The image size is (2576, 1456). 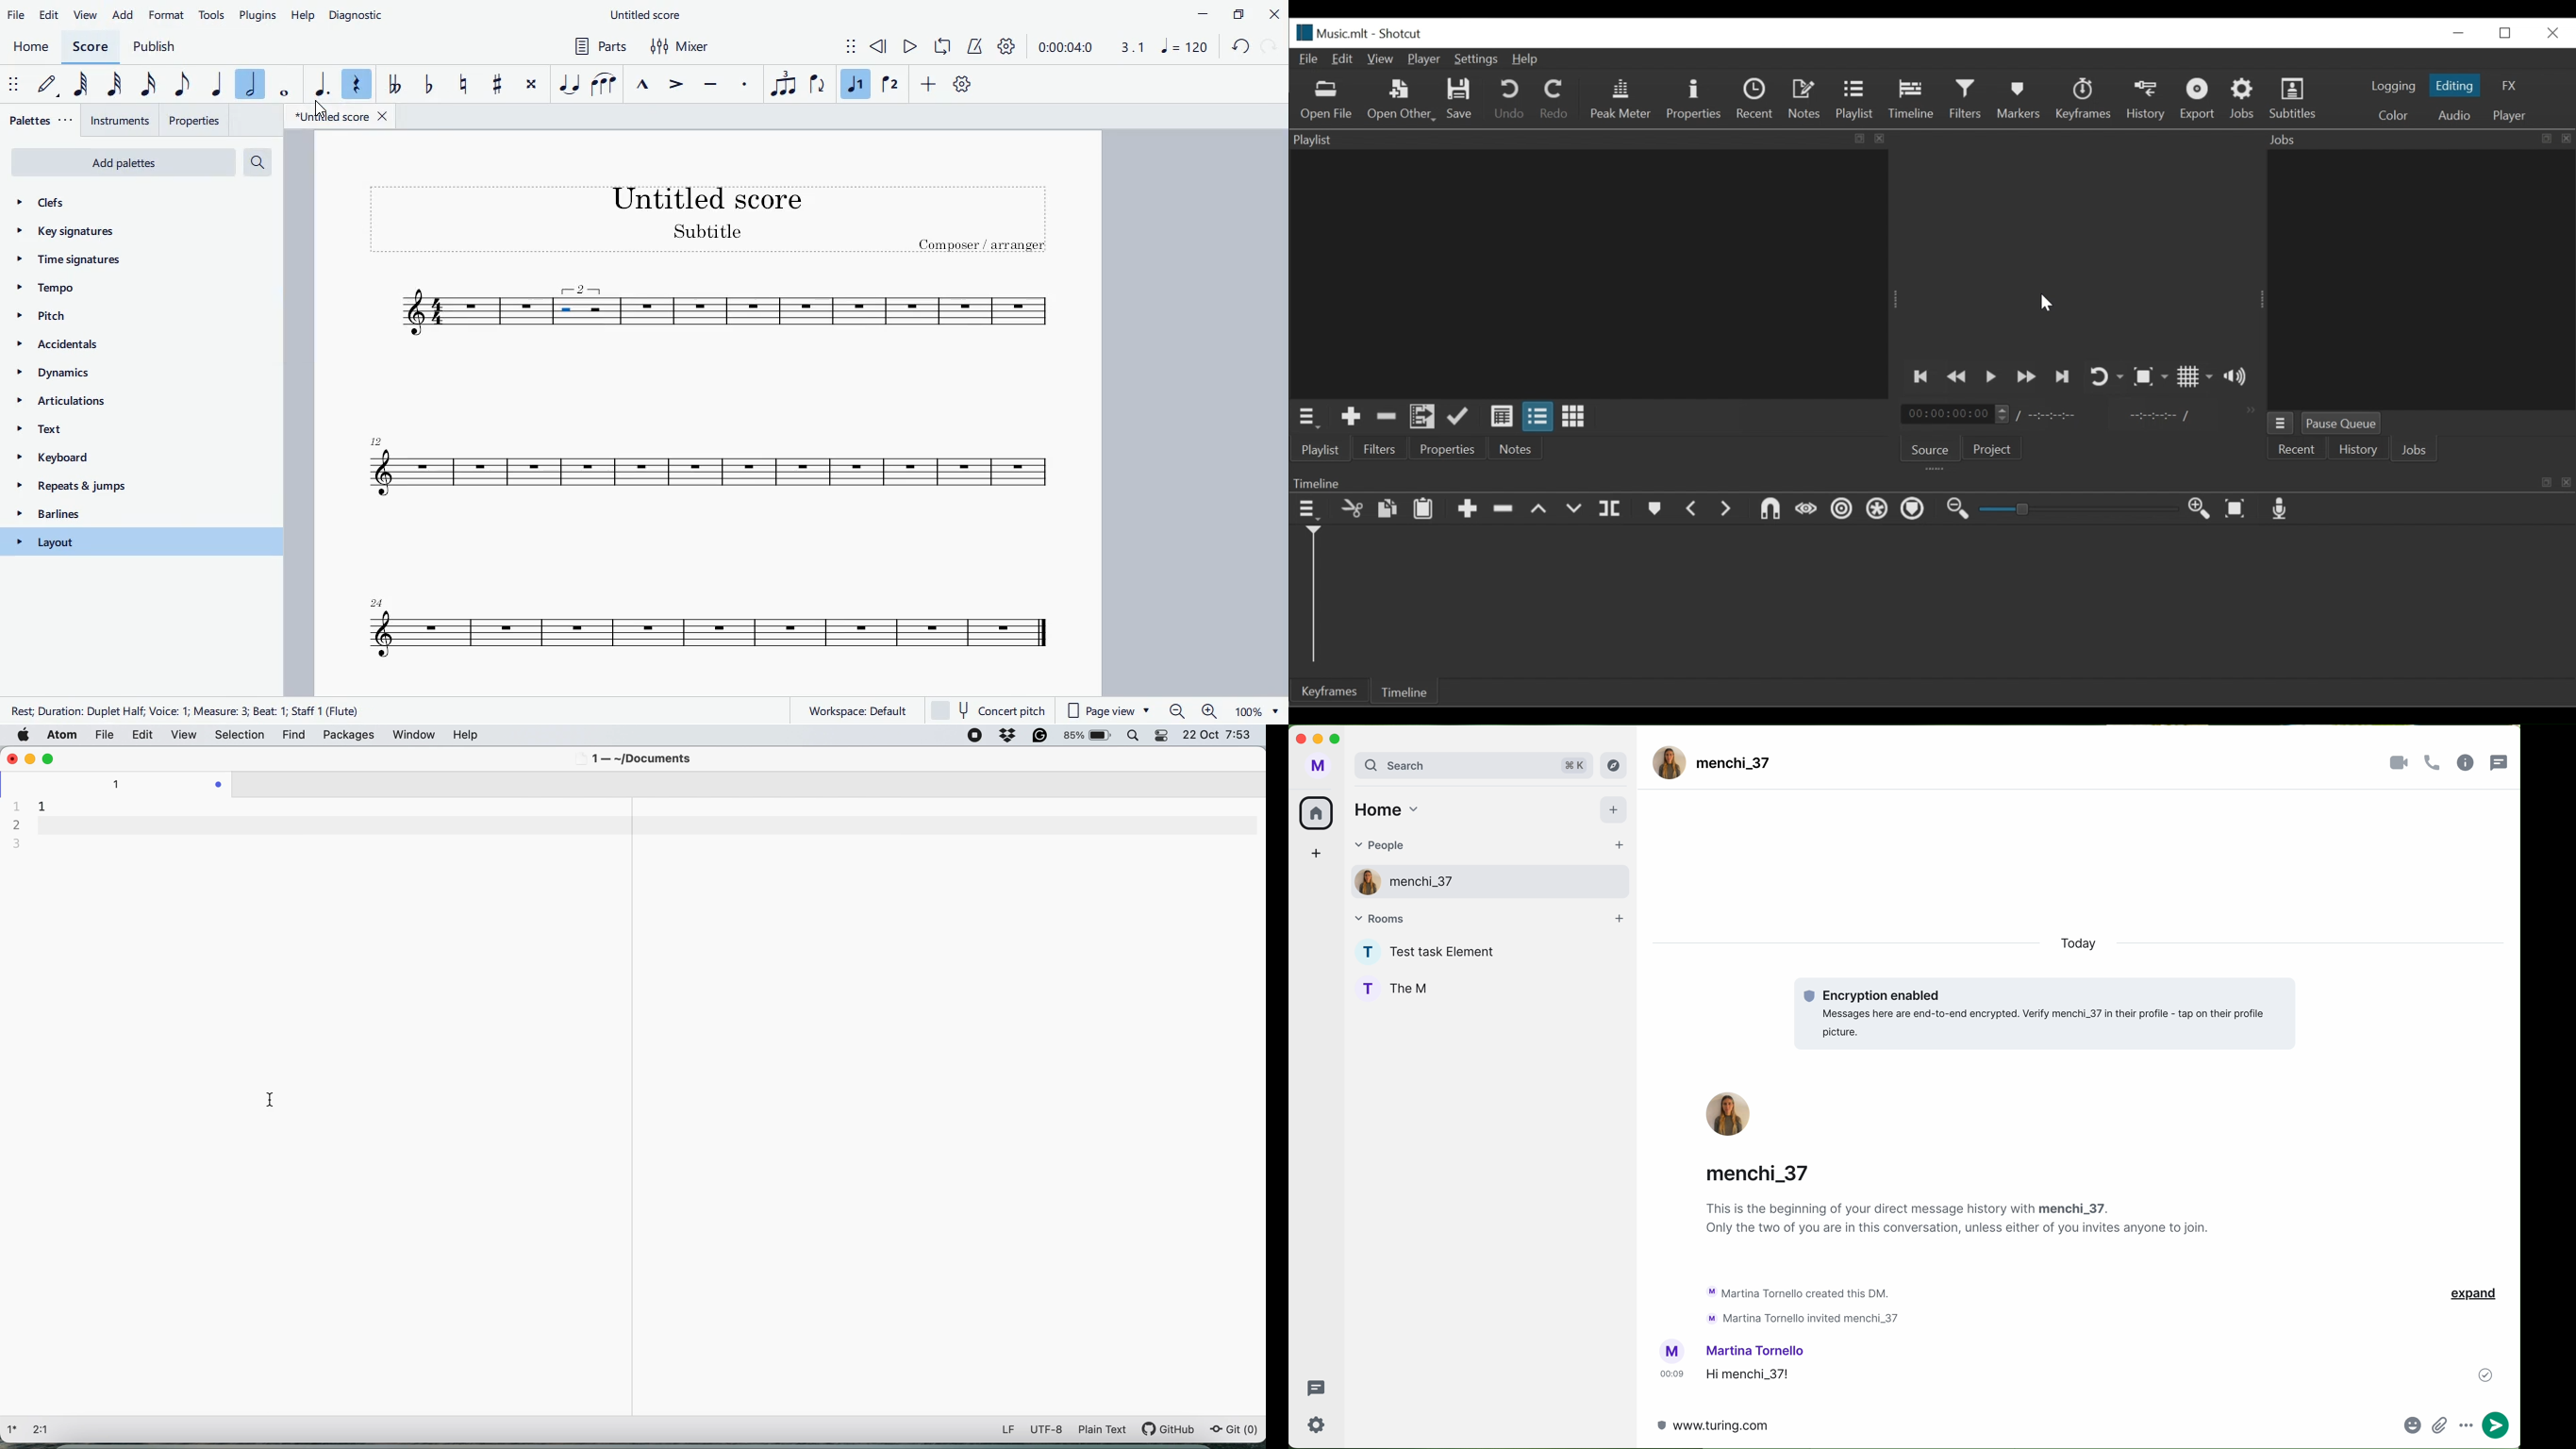 I want to click on Peak Meter, so click(x=1620, y=99).